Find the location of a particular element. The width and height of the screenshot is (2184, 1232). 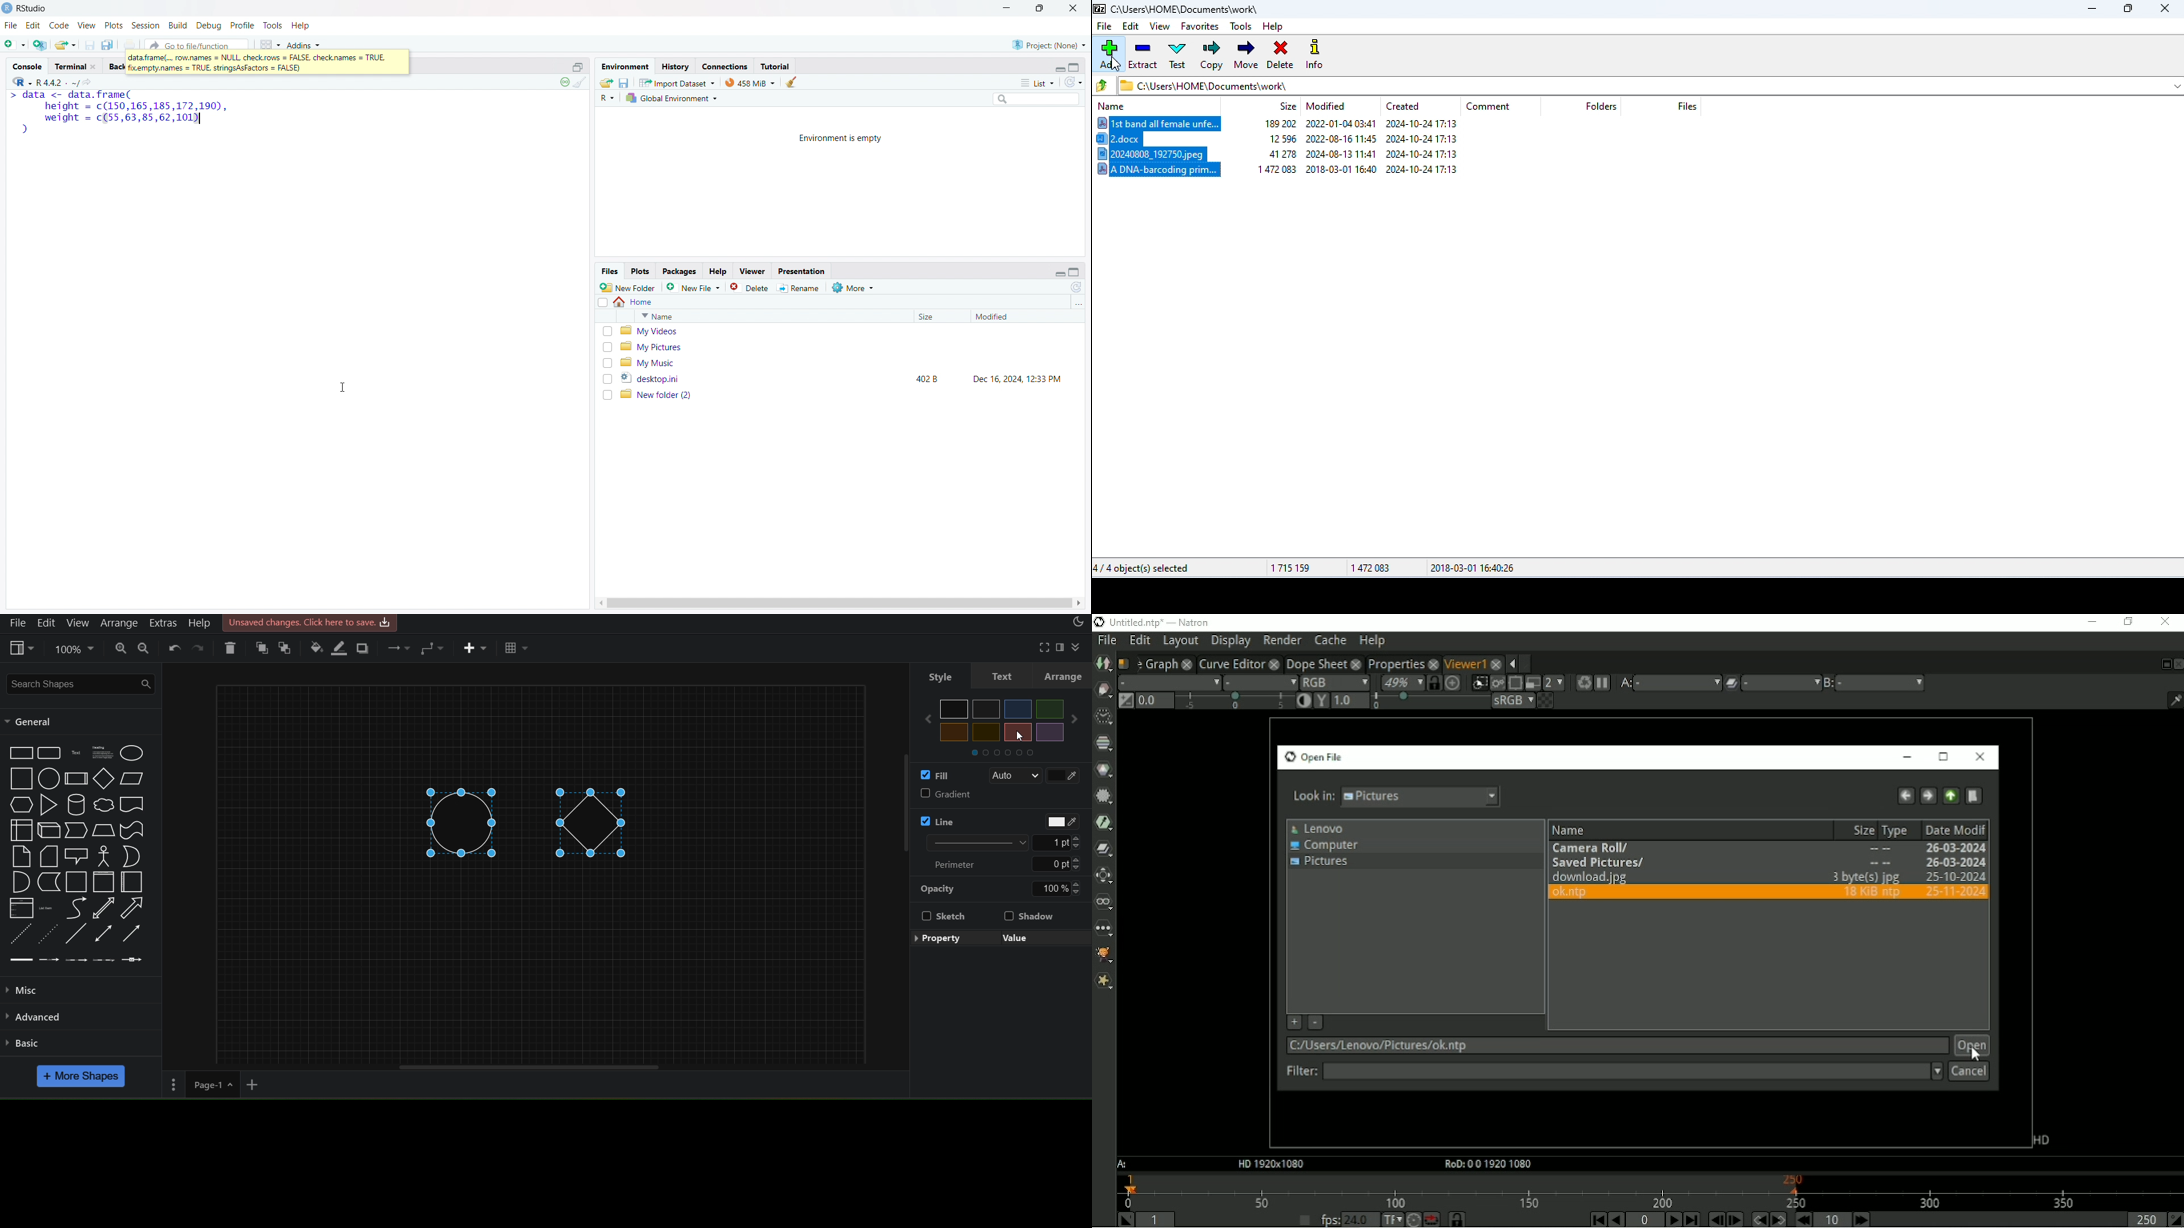

Link is located at coordinates (22, 960).